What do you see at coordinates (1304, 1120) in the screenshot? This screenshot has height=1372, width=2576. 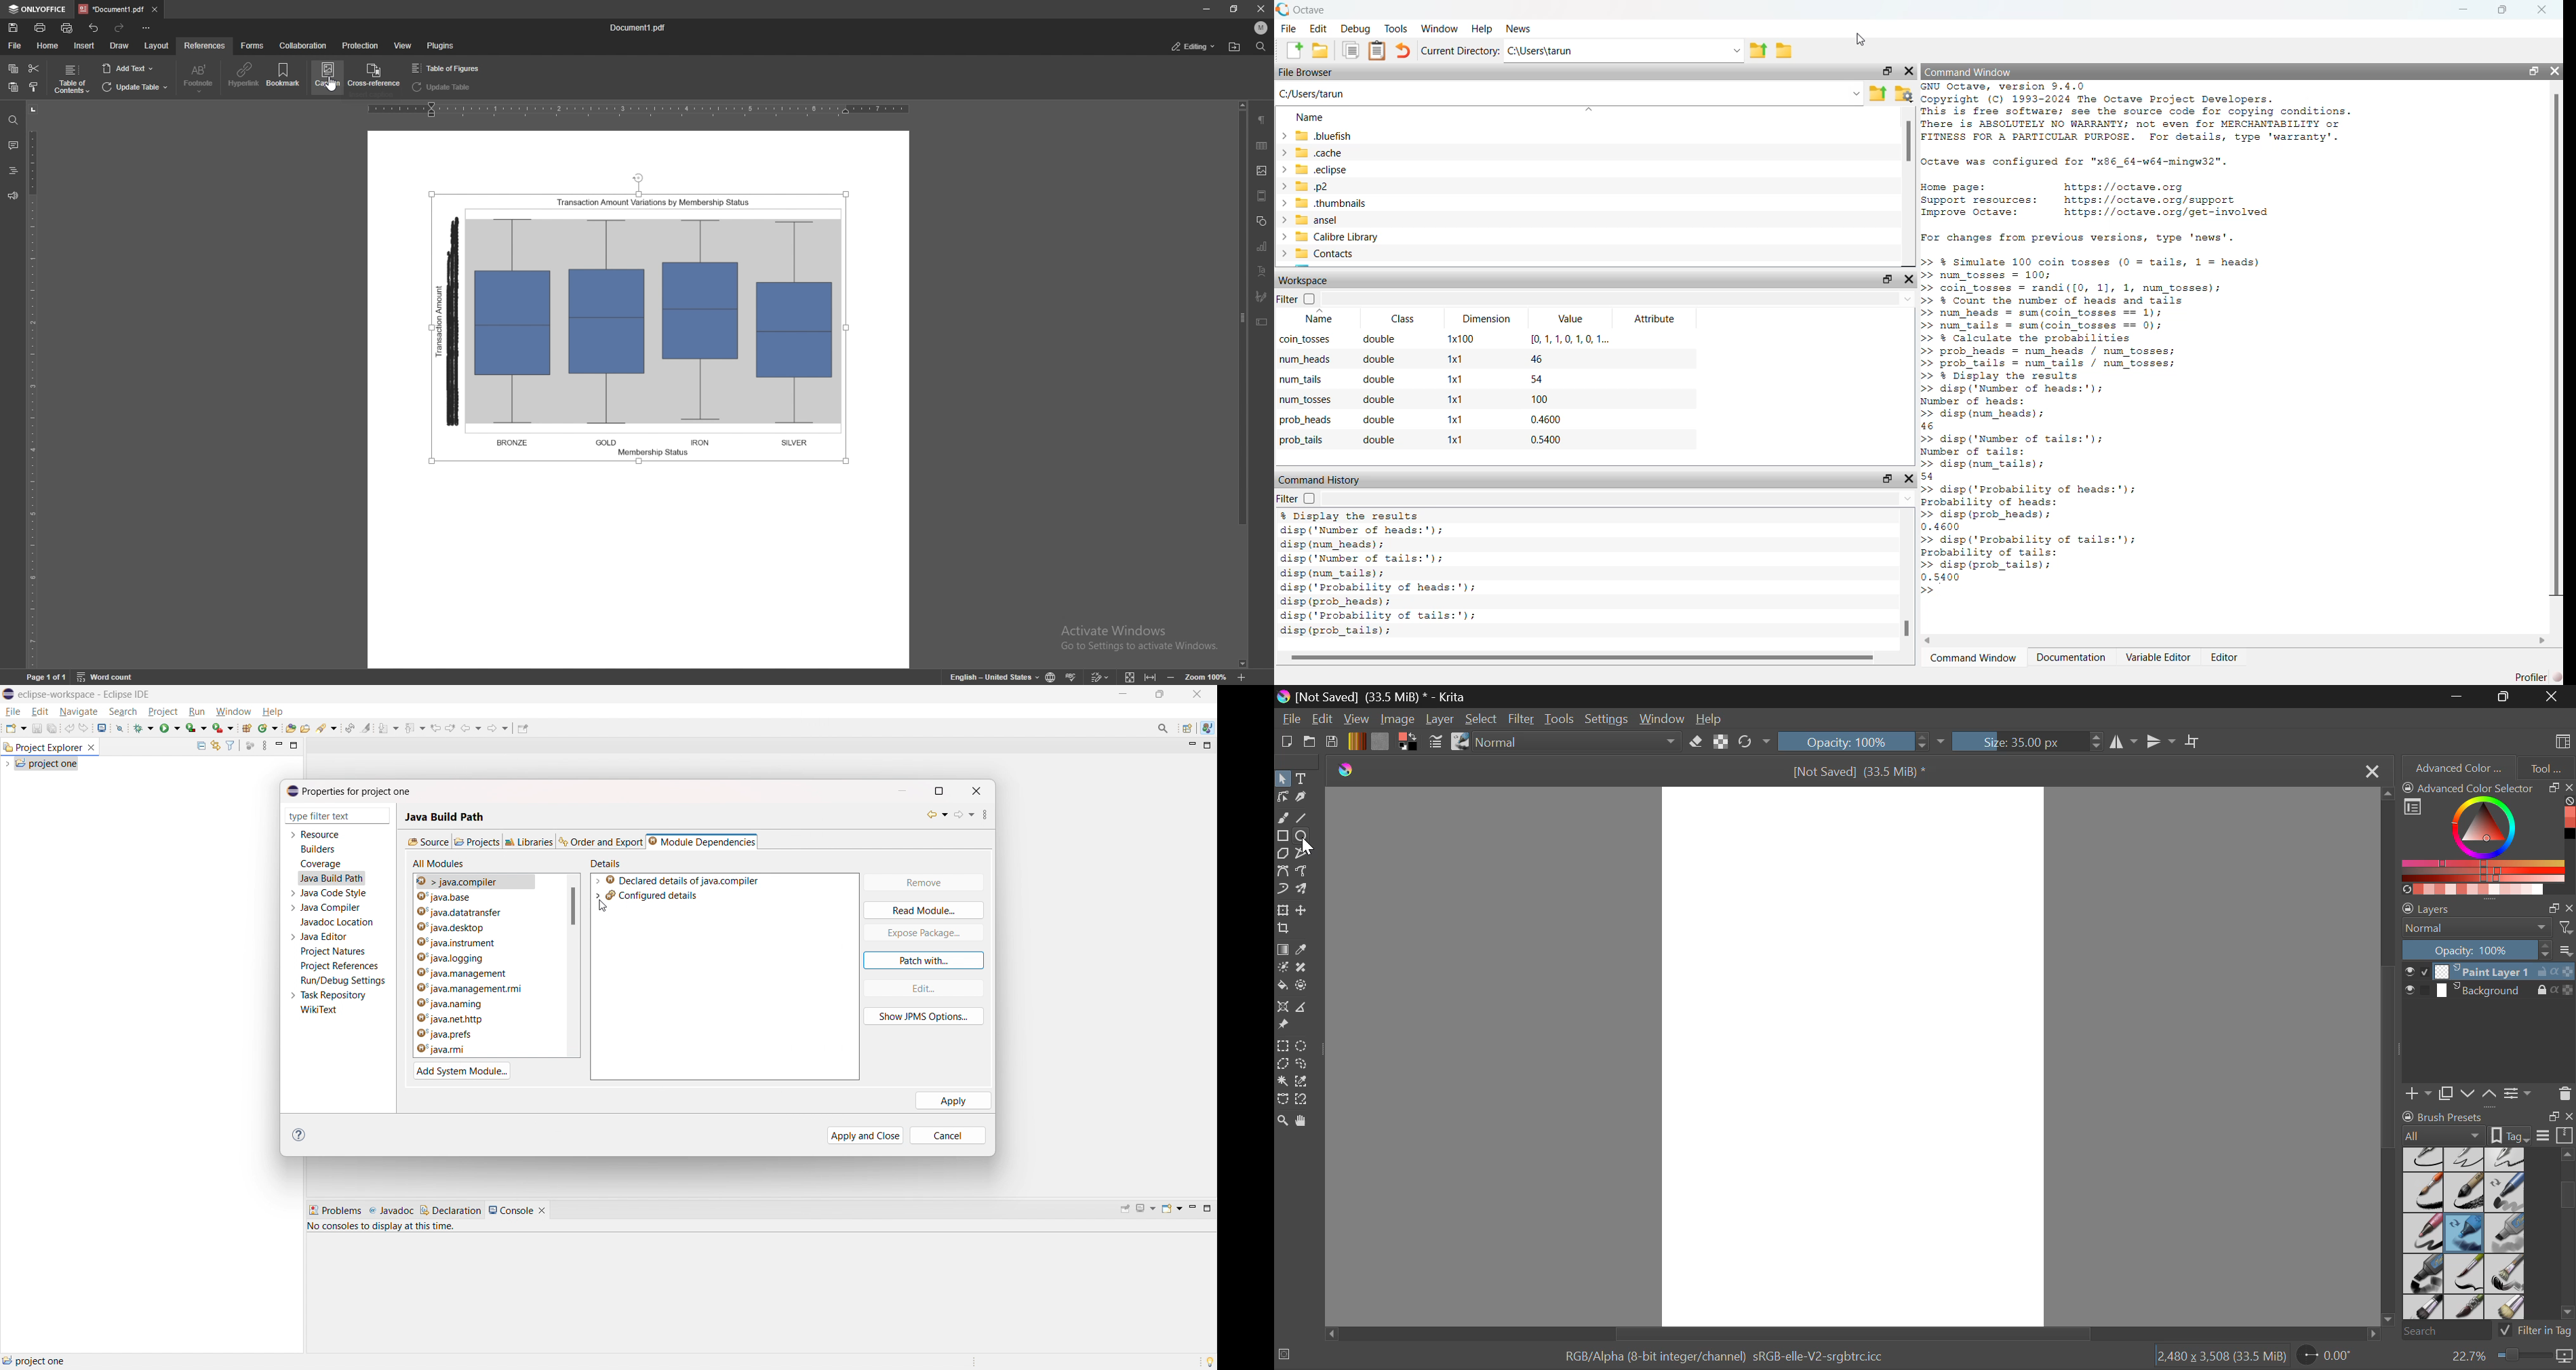 I see `Pan Tool` at bounding box center [1304, 1120].